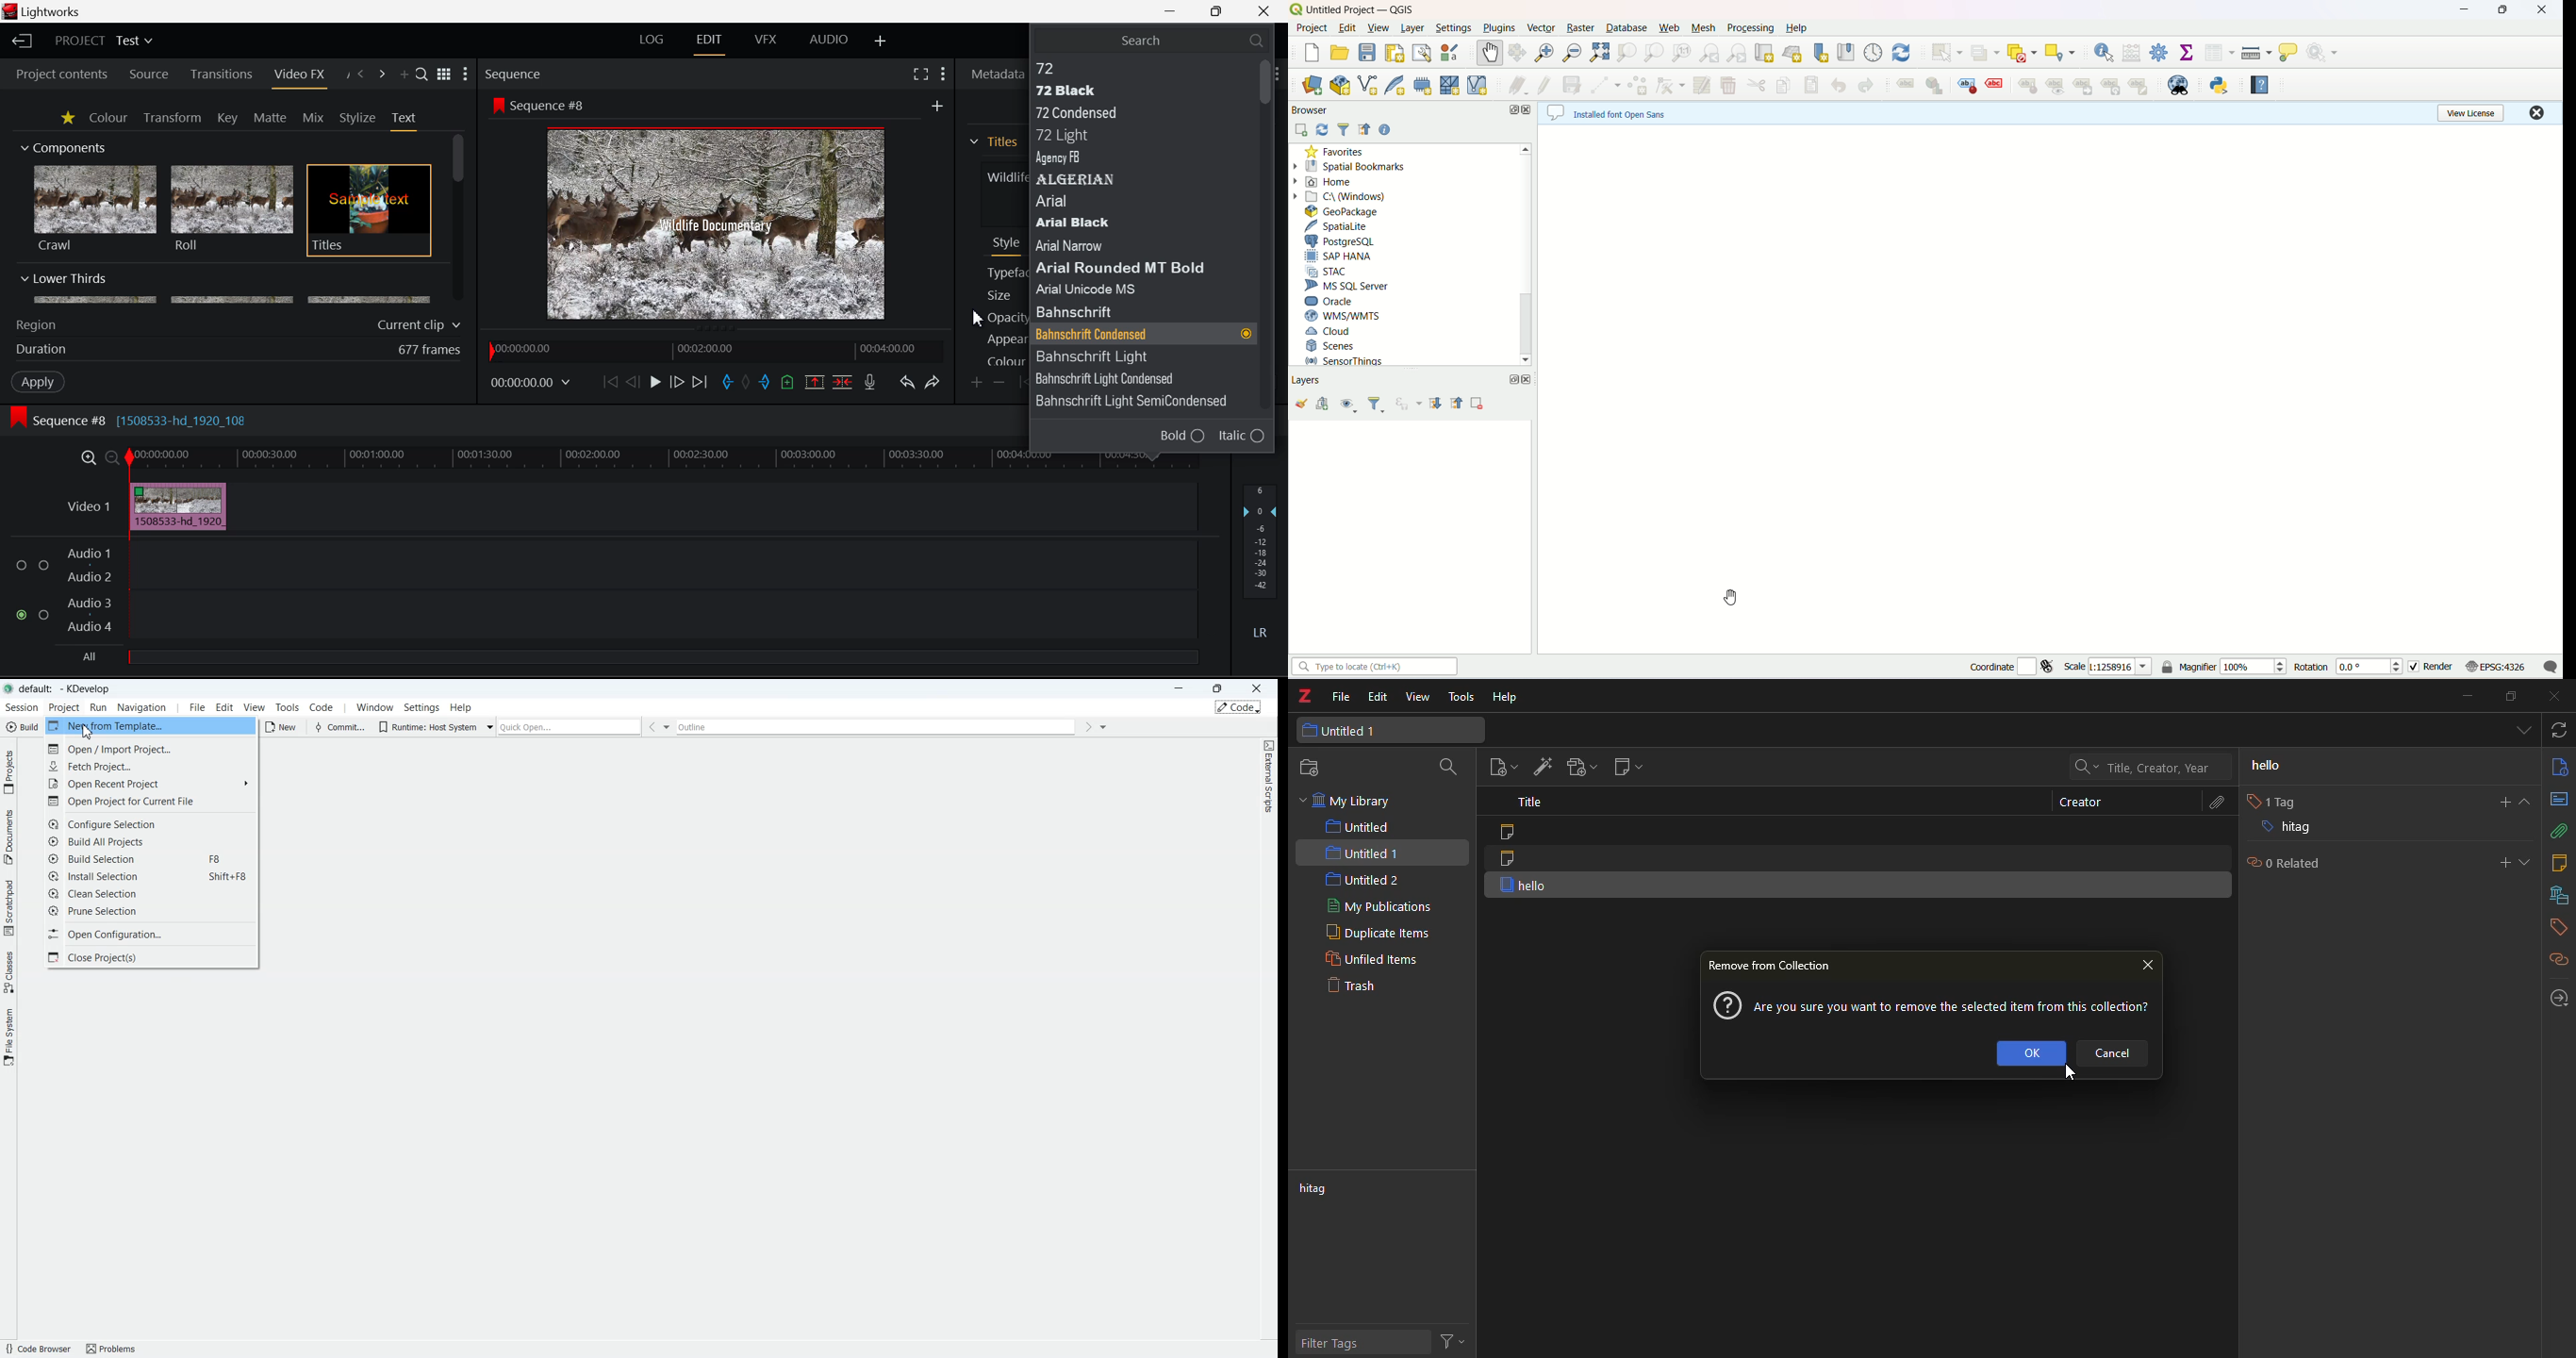 The image size is (2576, 1372). Describe the element at coordinates (2535, 113) in the screenshot. I see `close` at that location.